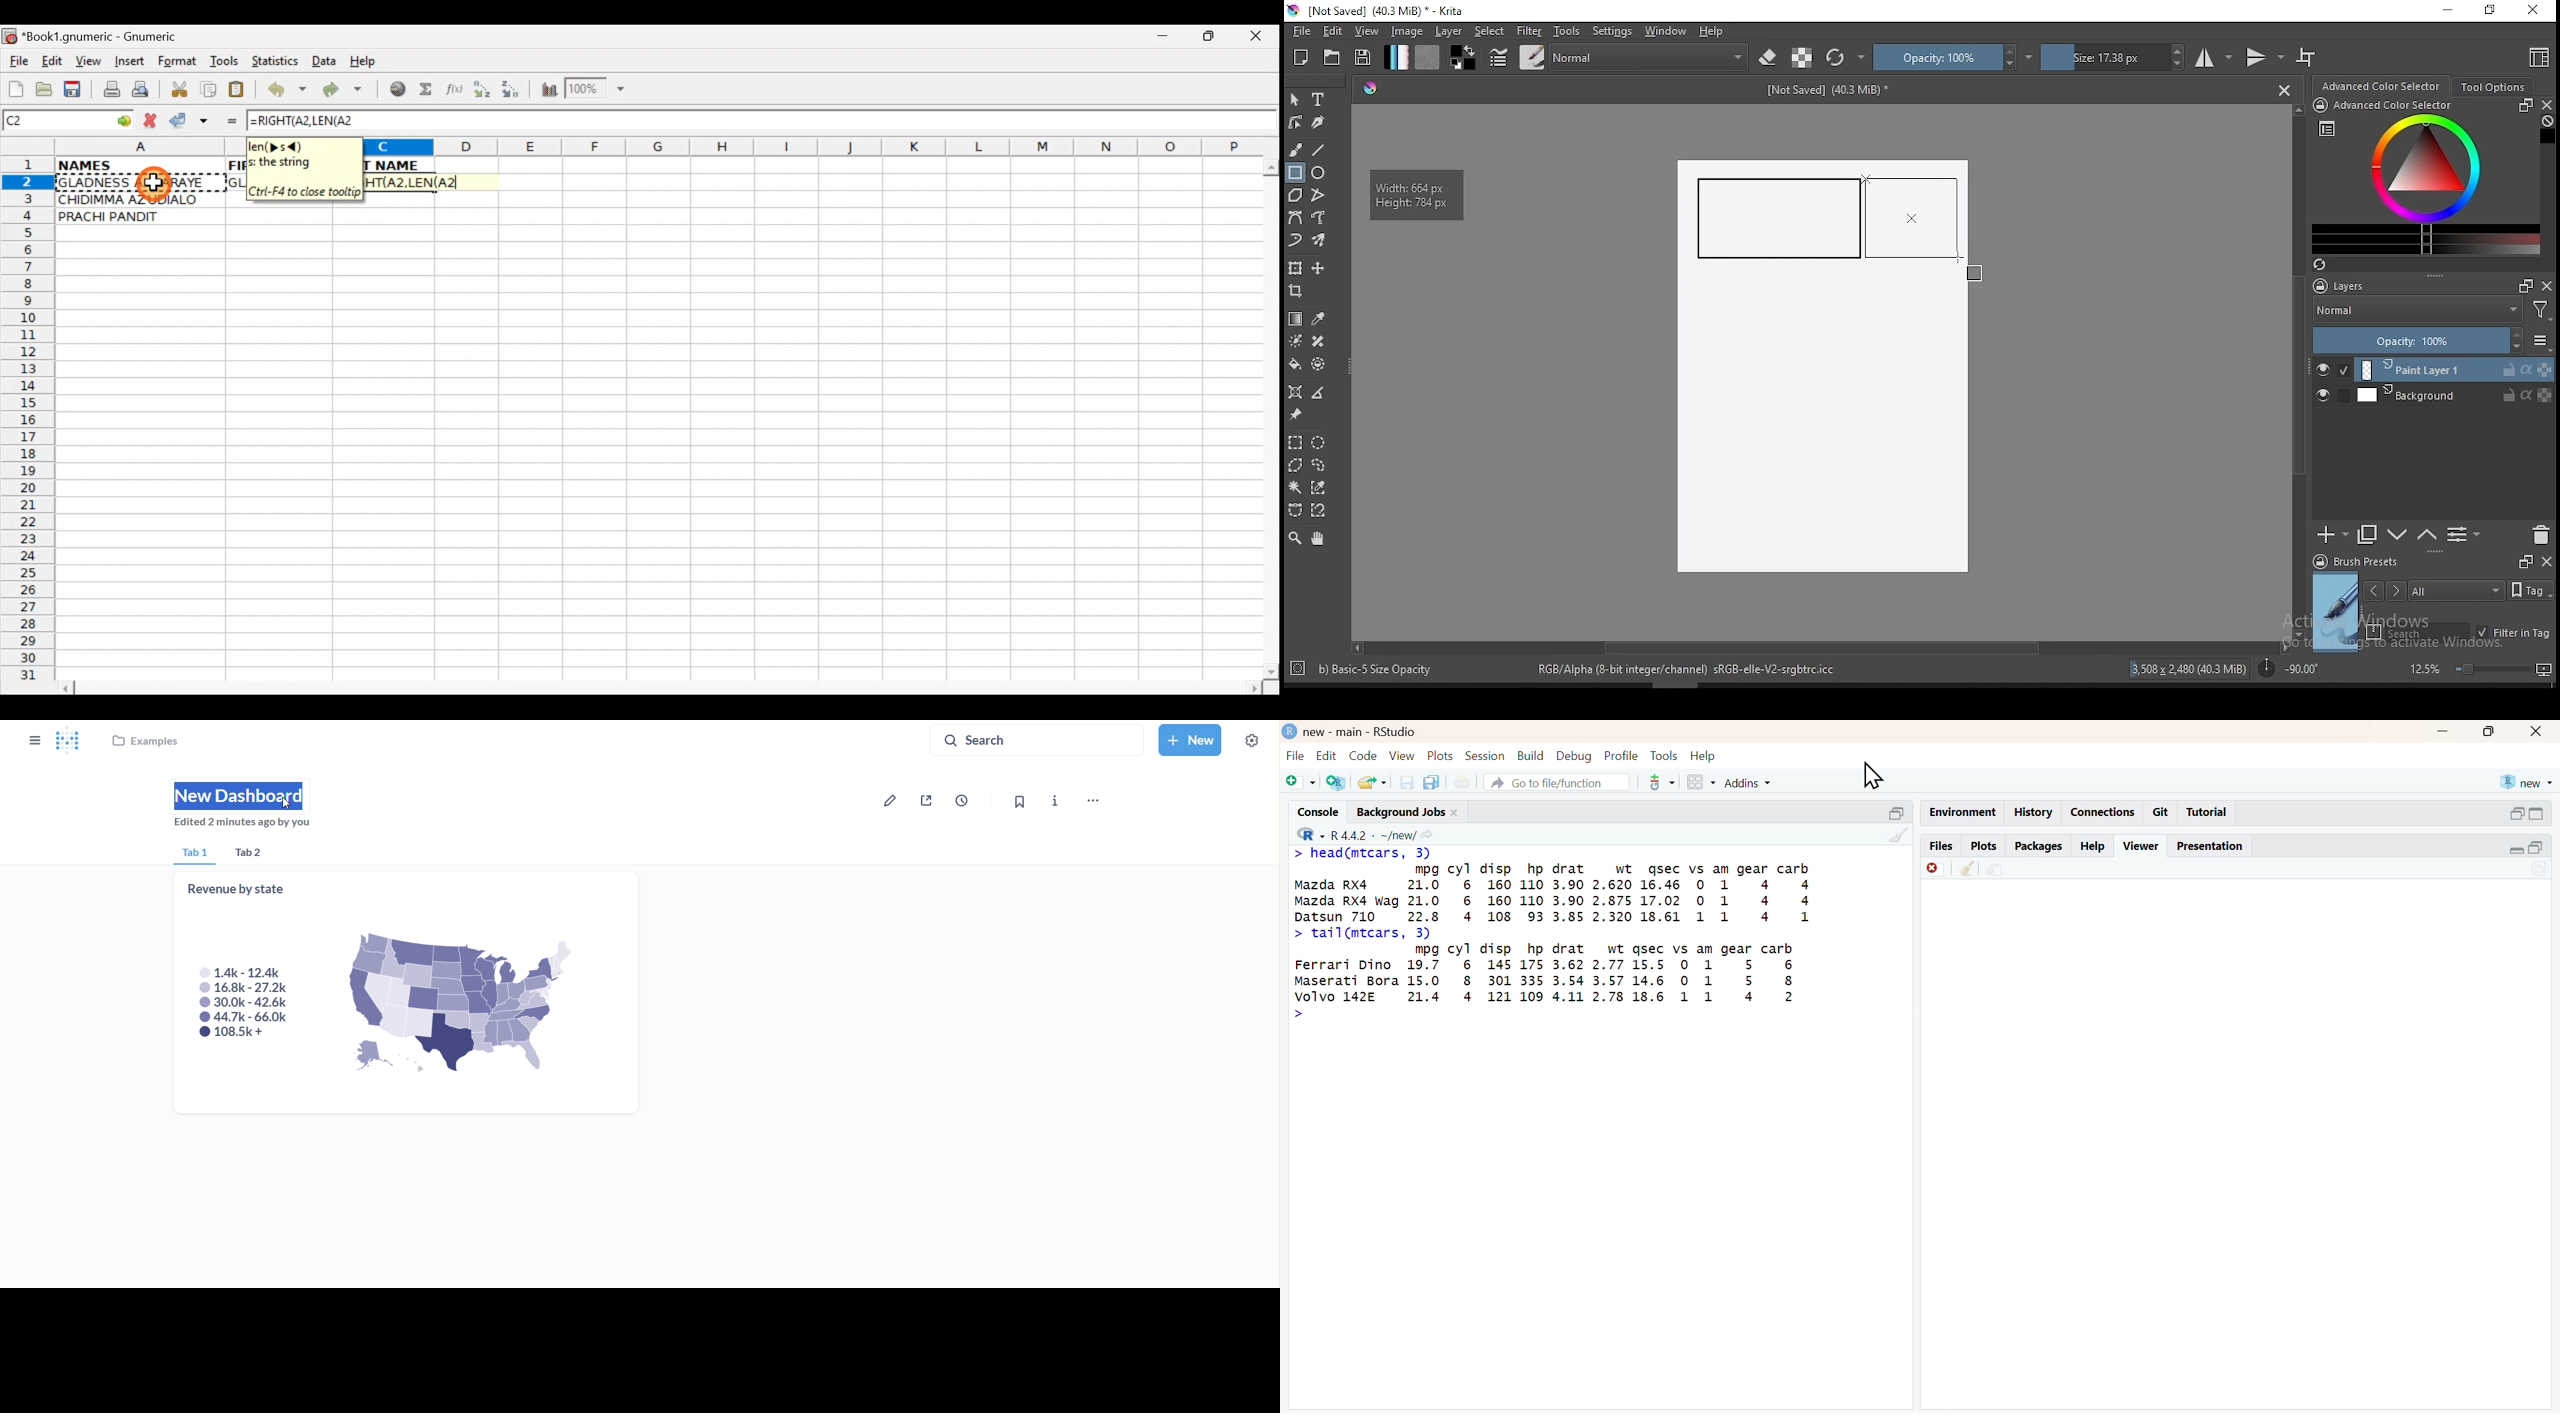  Describe the element at coordinates (53, 121) in the screenshot. I see `Cell name C2` at that location.